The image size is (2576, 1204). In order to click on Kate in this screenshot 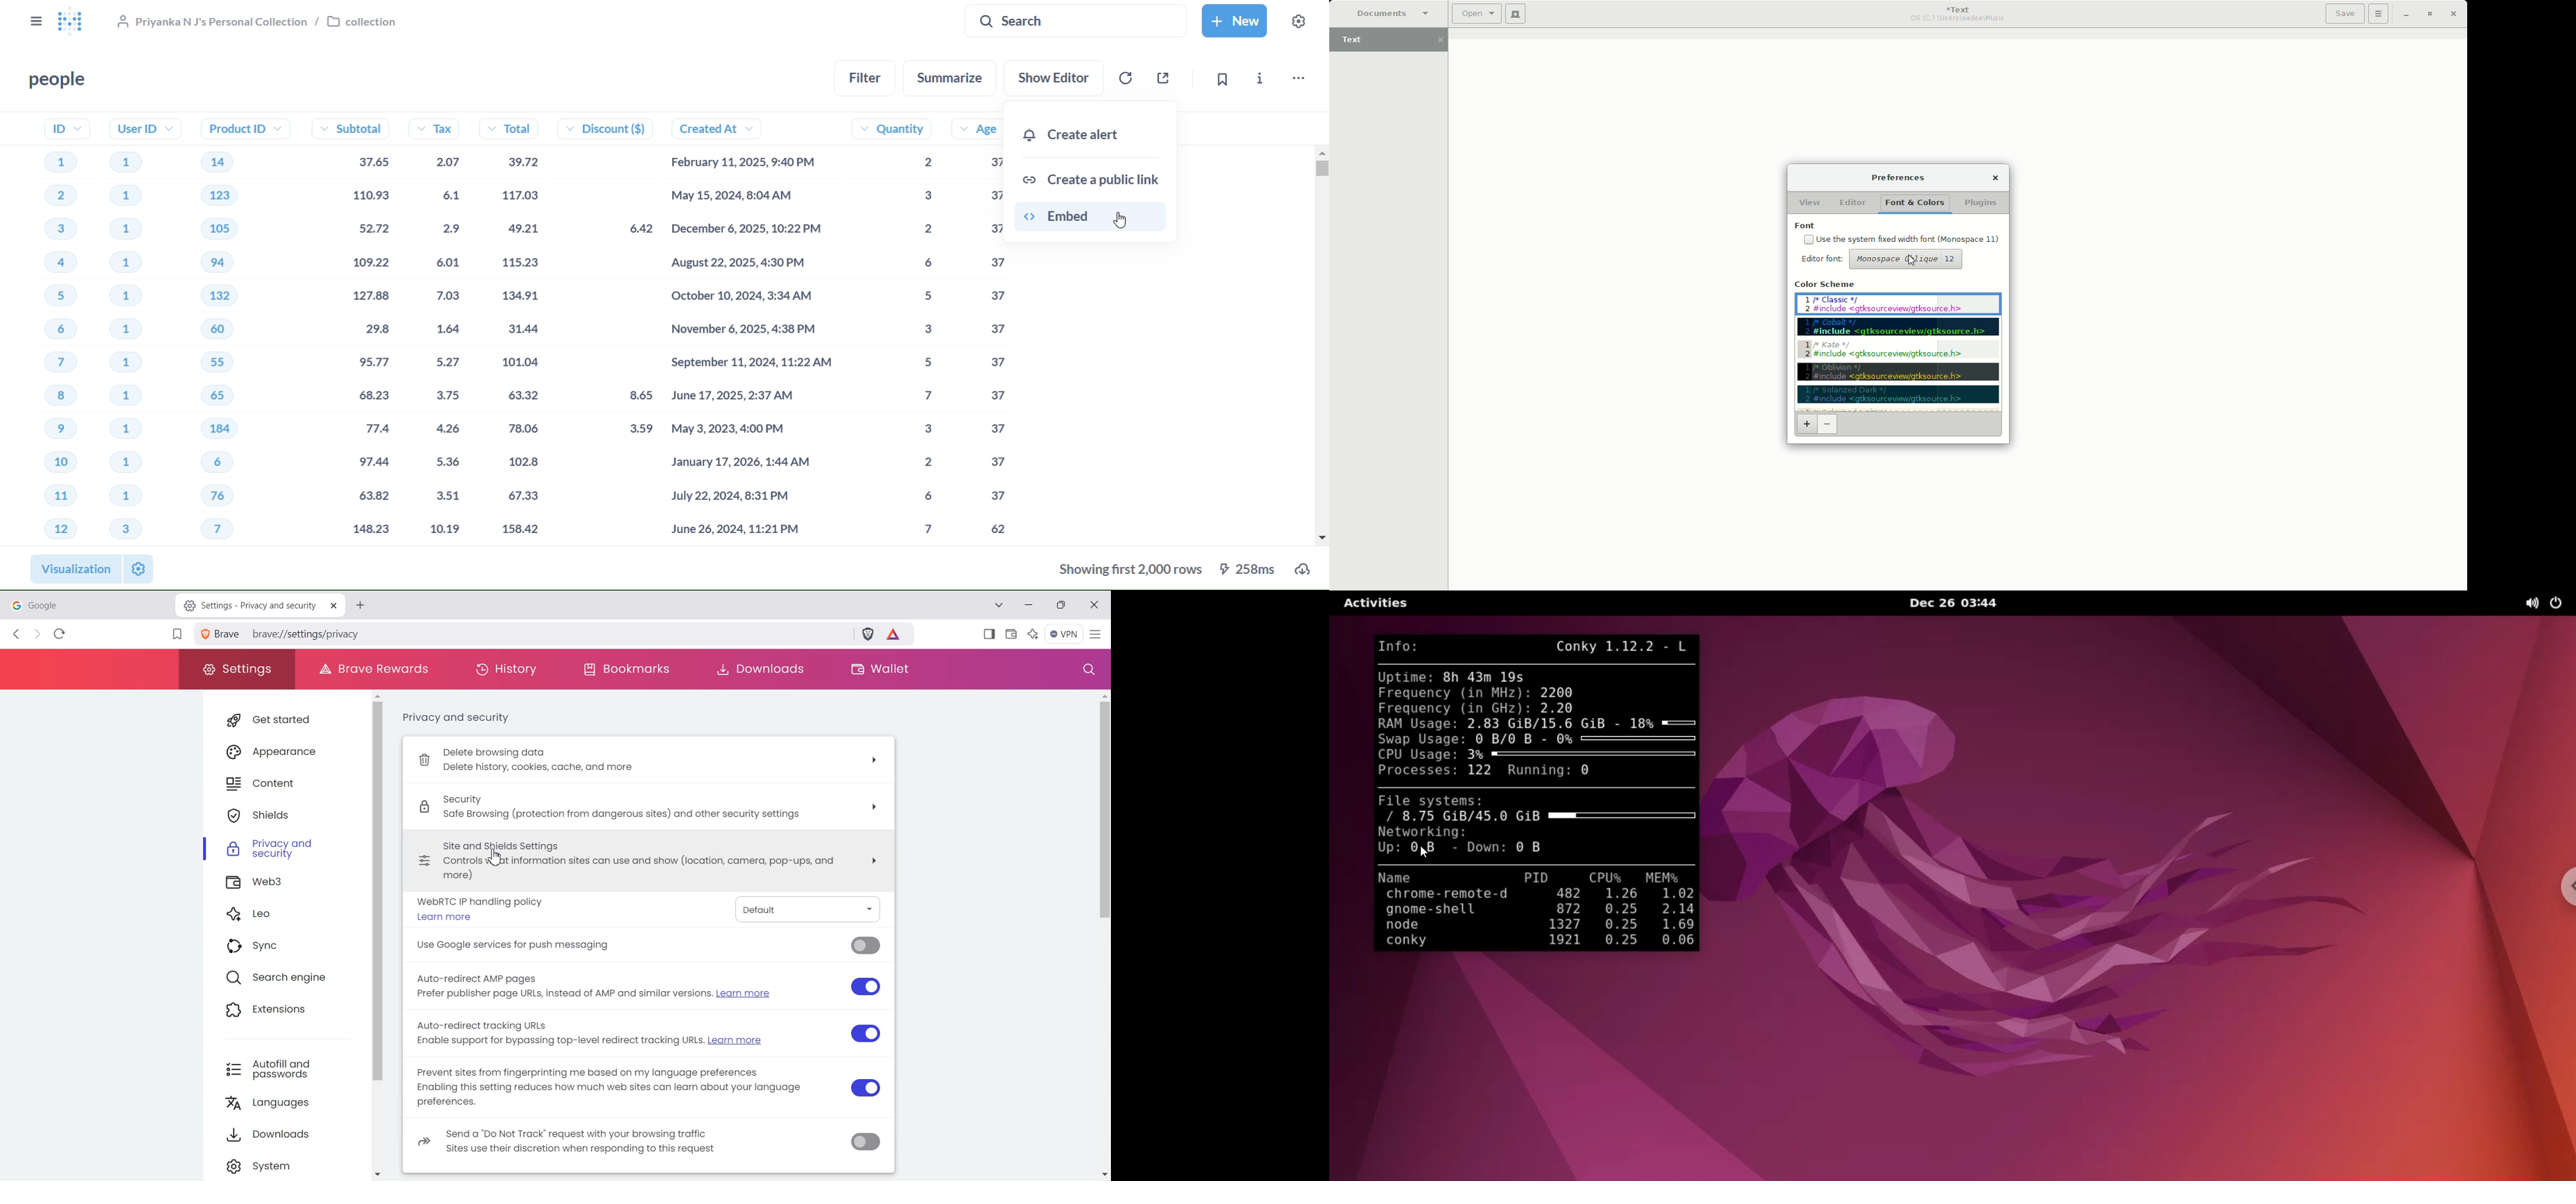, I will do `click(1898, 350)`.